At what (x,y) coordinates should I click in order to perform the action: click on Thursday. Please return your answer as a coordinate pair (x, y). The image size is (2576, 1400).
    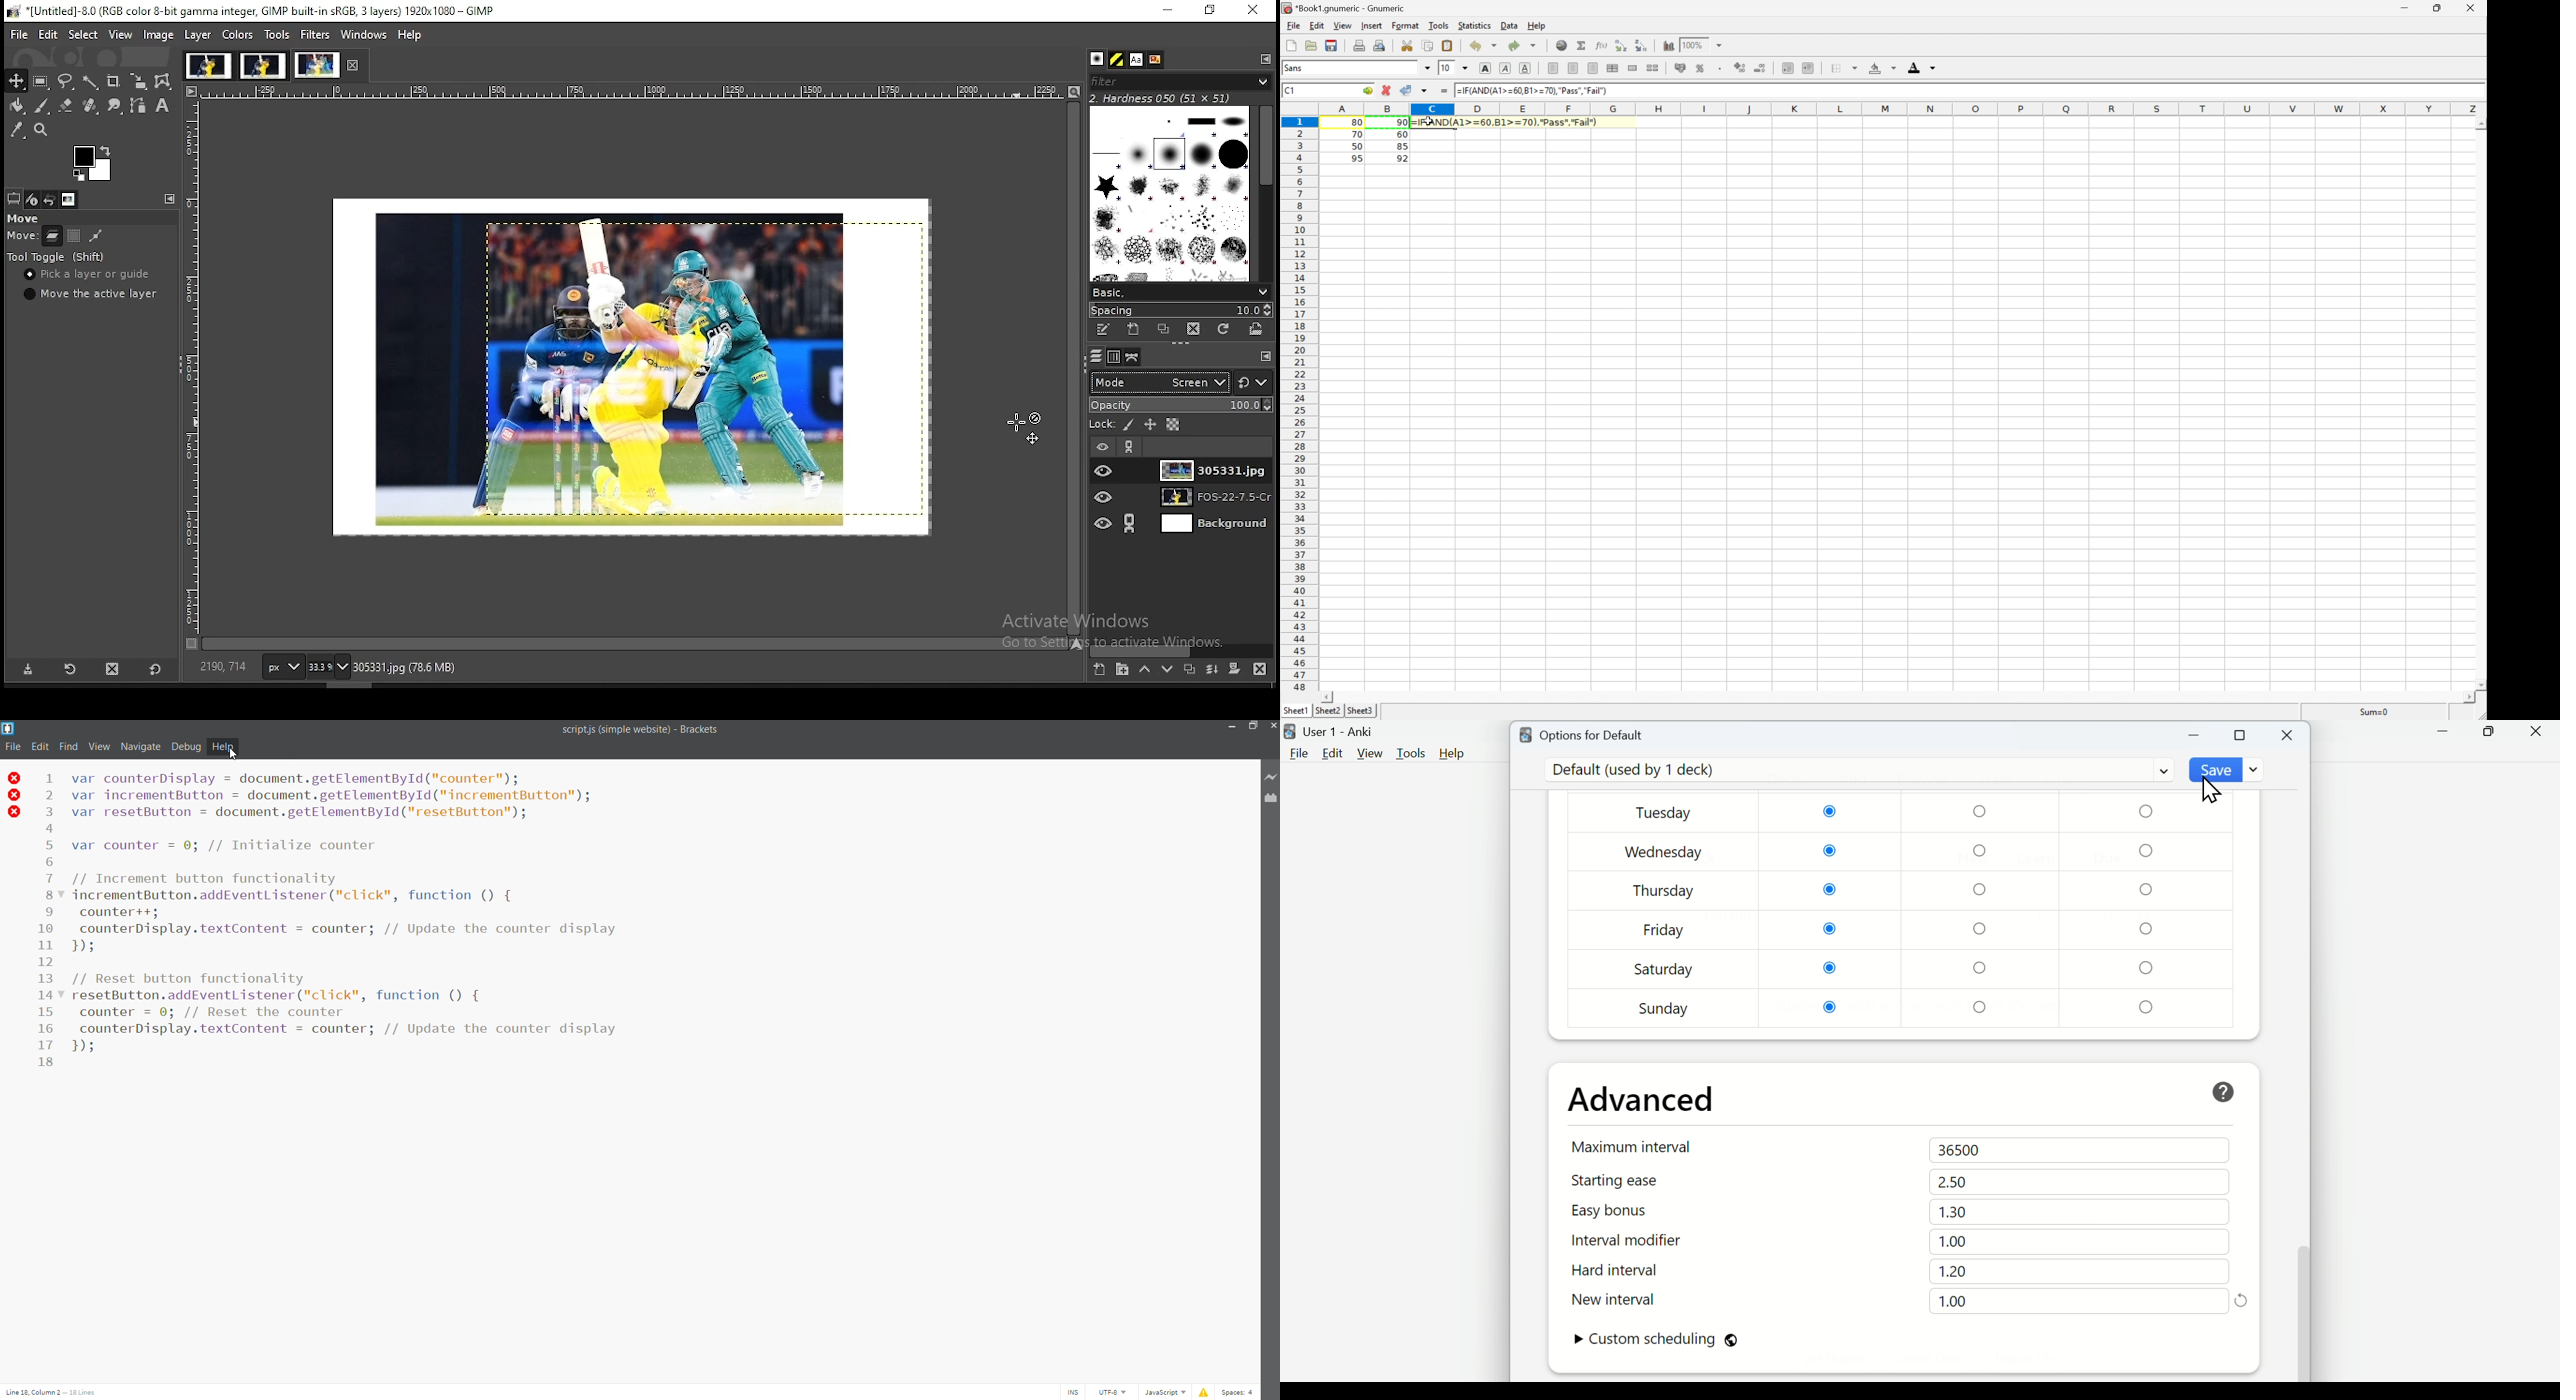
    Looking at the image, I should click on (1664, 891).